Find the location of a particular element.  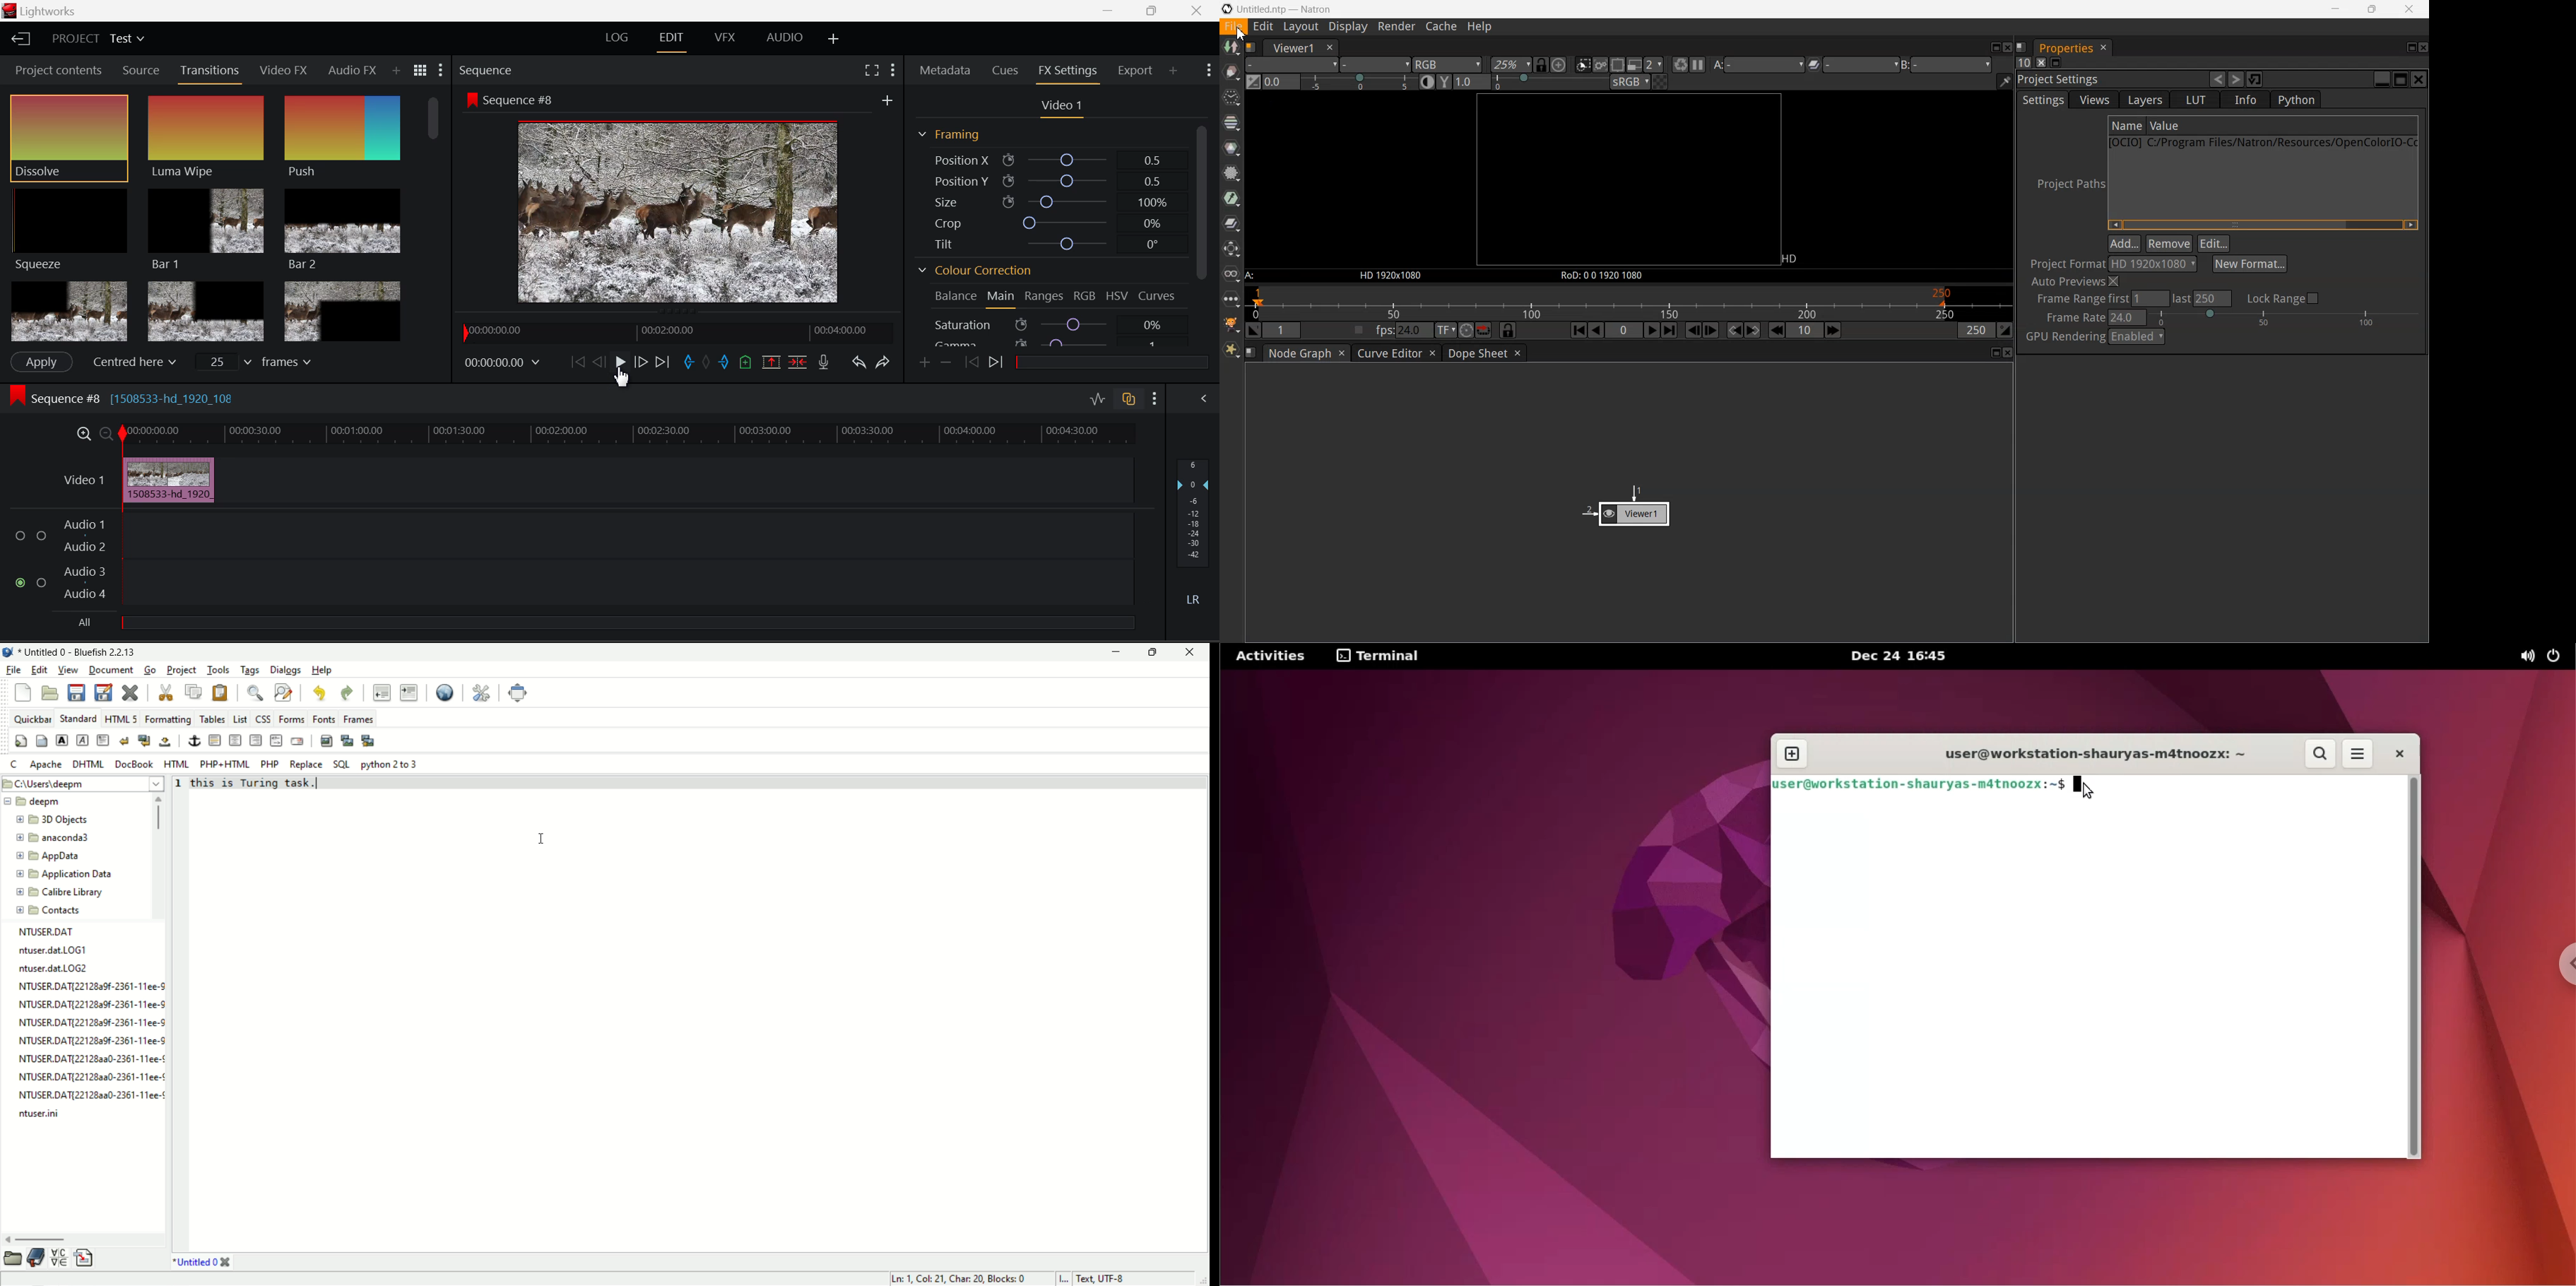

tables is located at coordinates (213, 719).